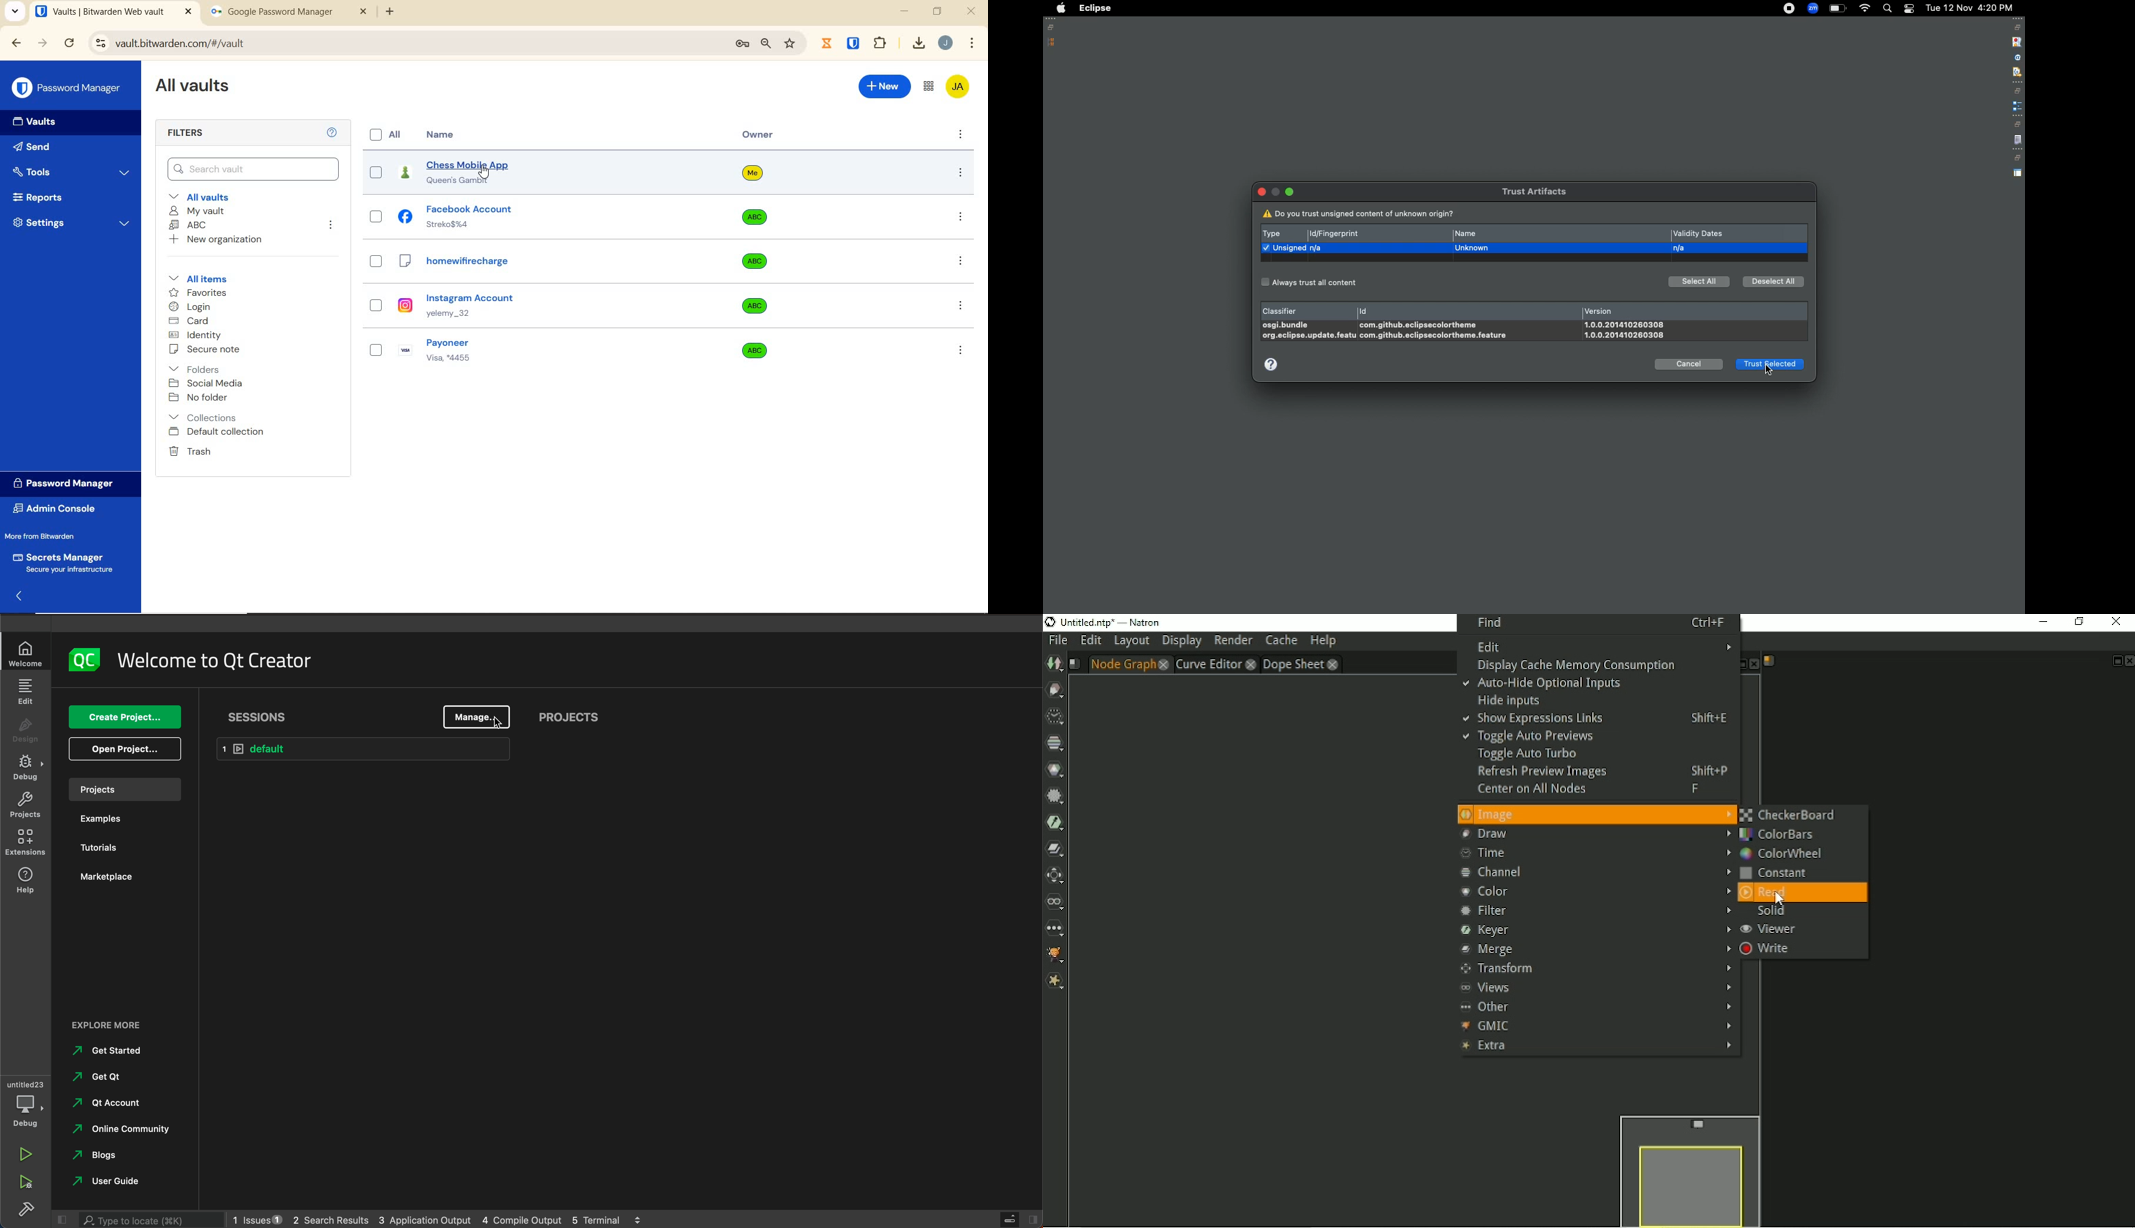  I want to click on Restore down, so click(2077, 622).